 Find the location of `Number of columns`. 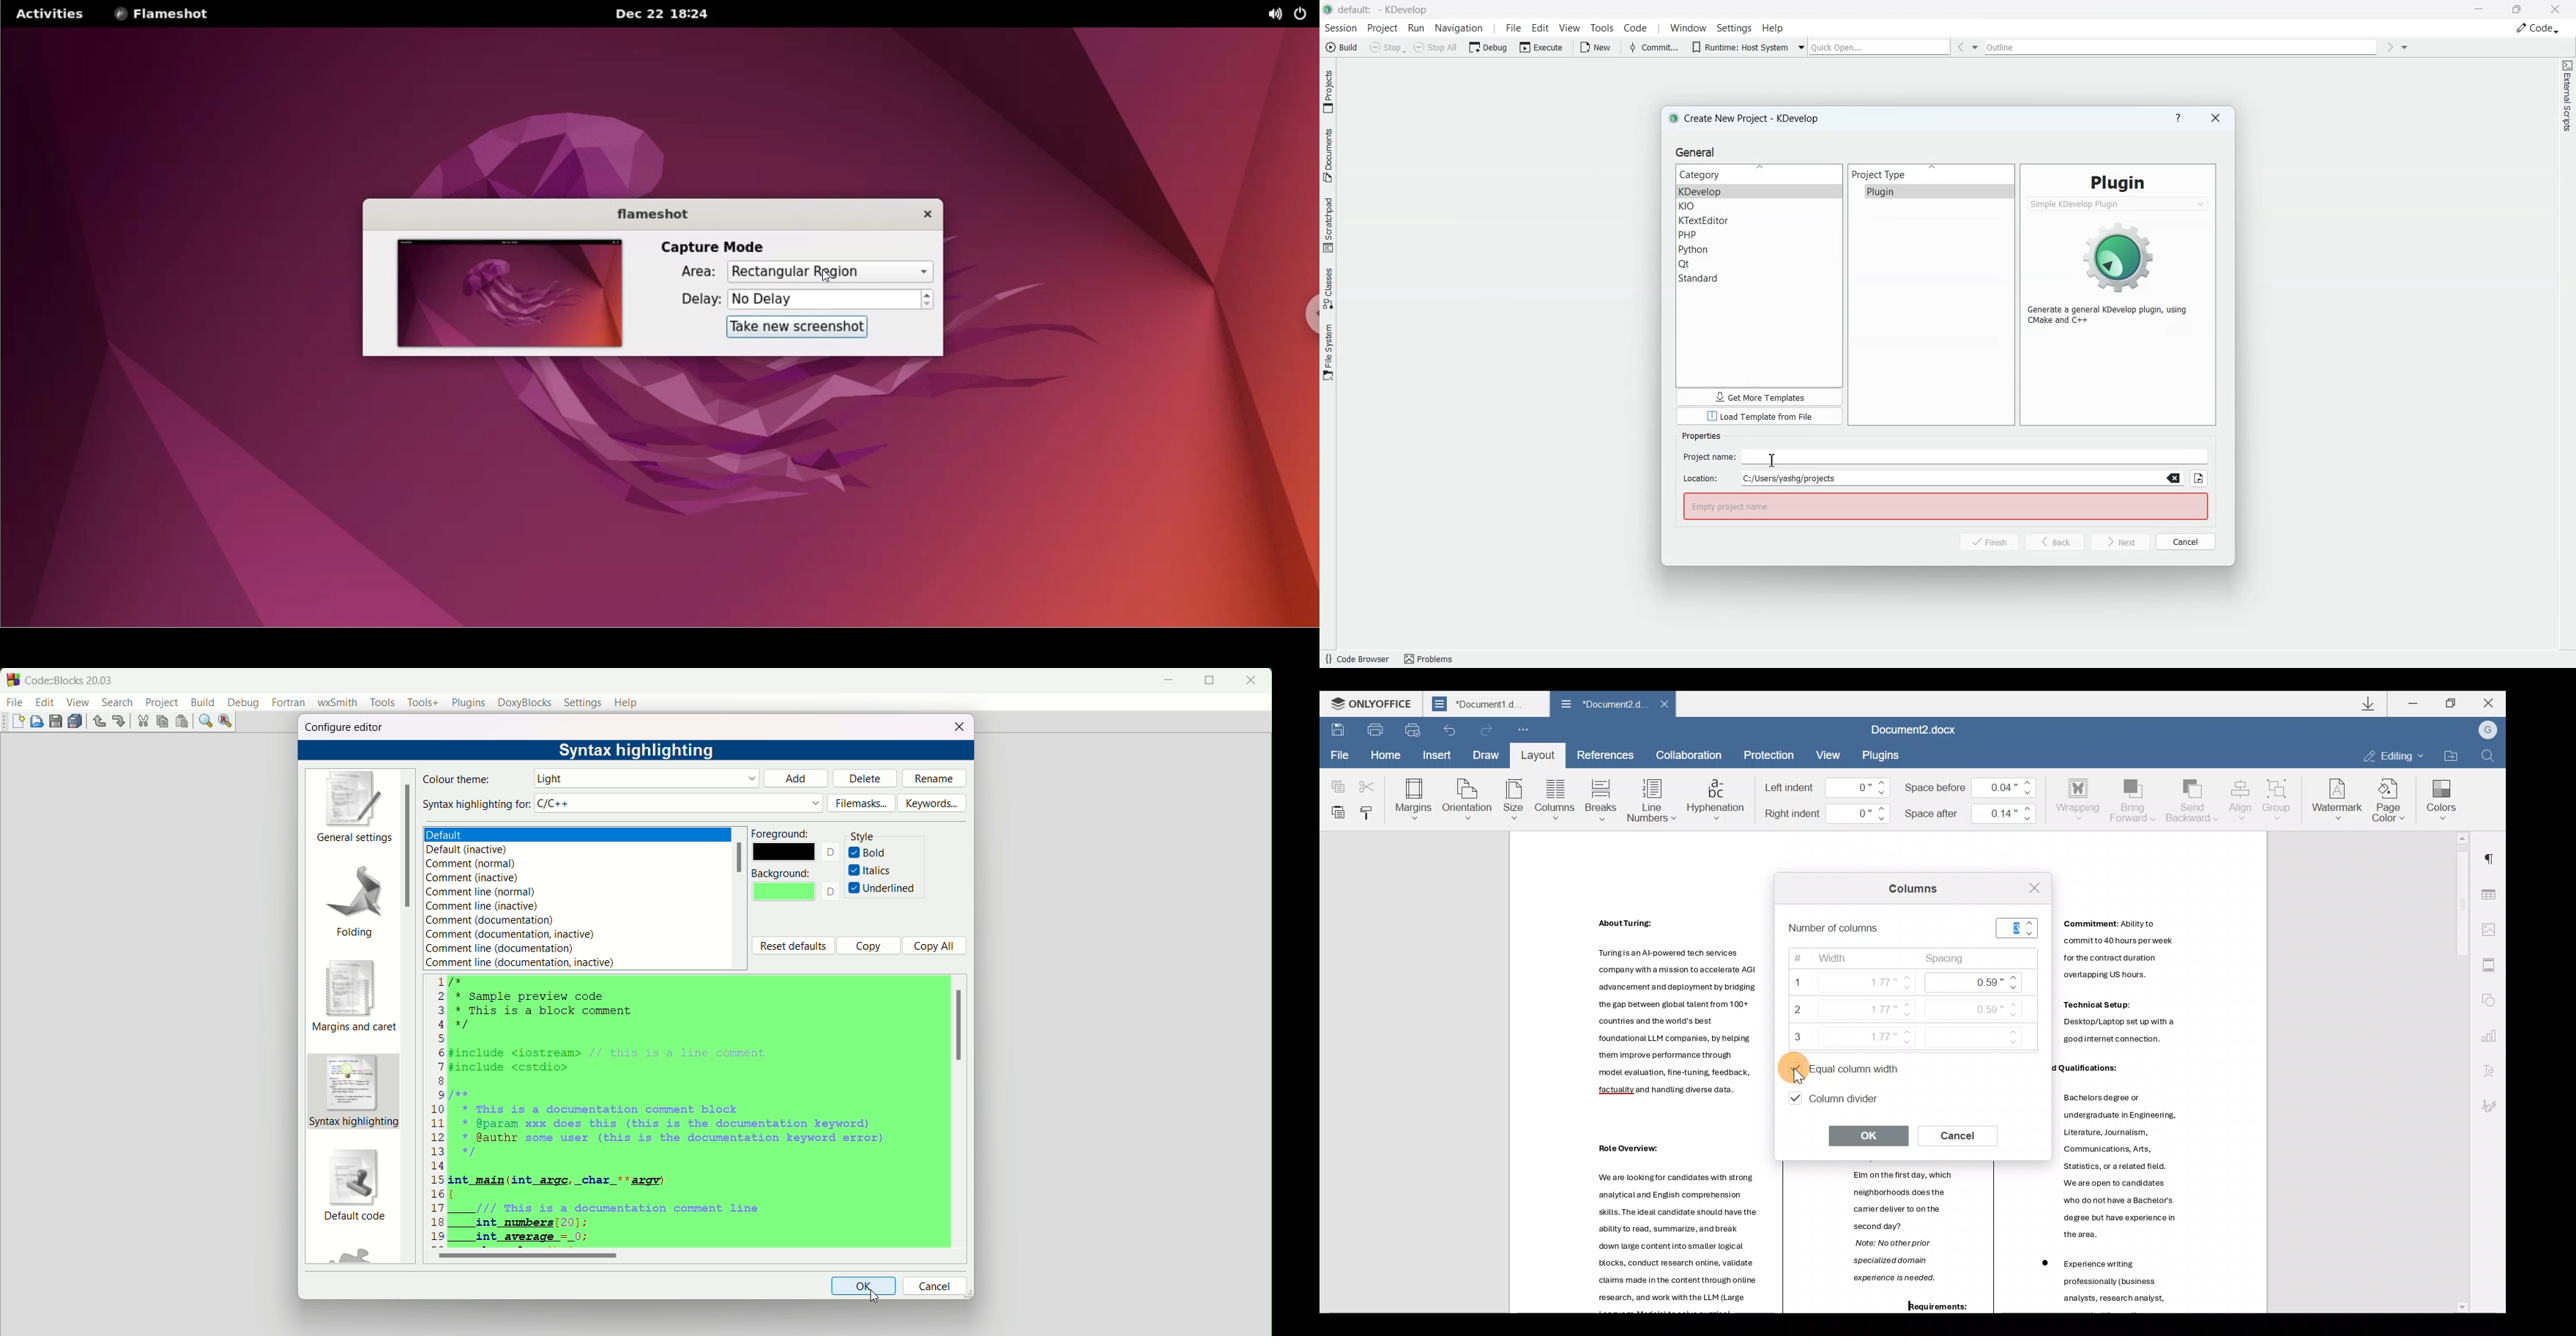

Number of columns is located at coordinates (1916, 928).